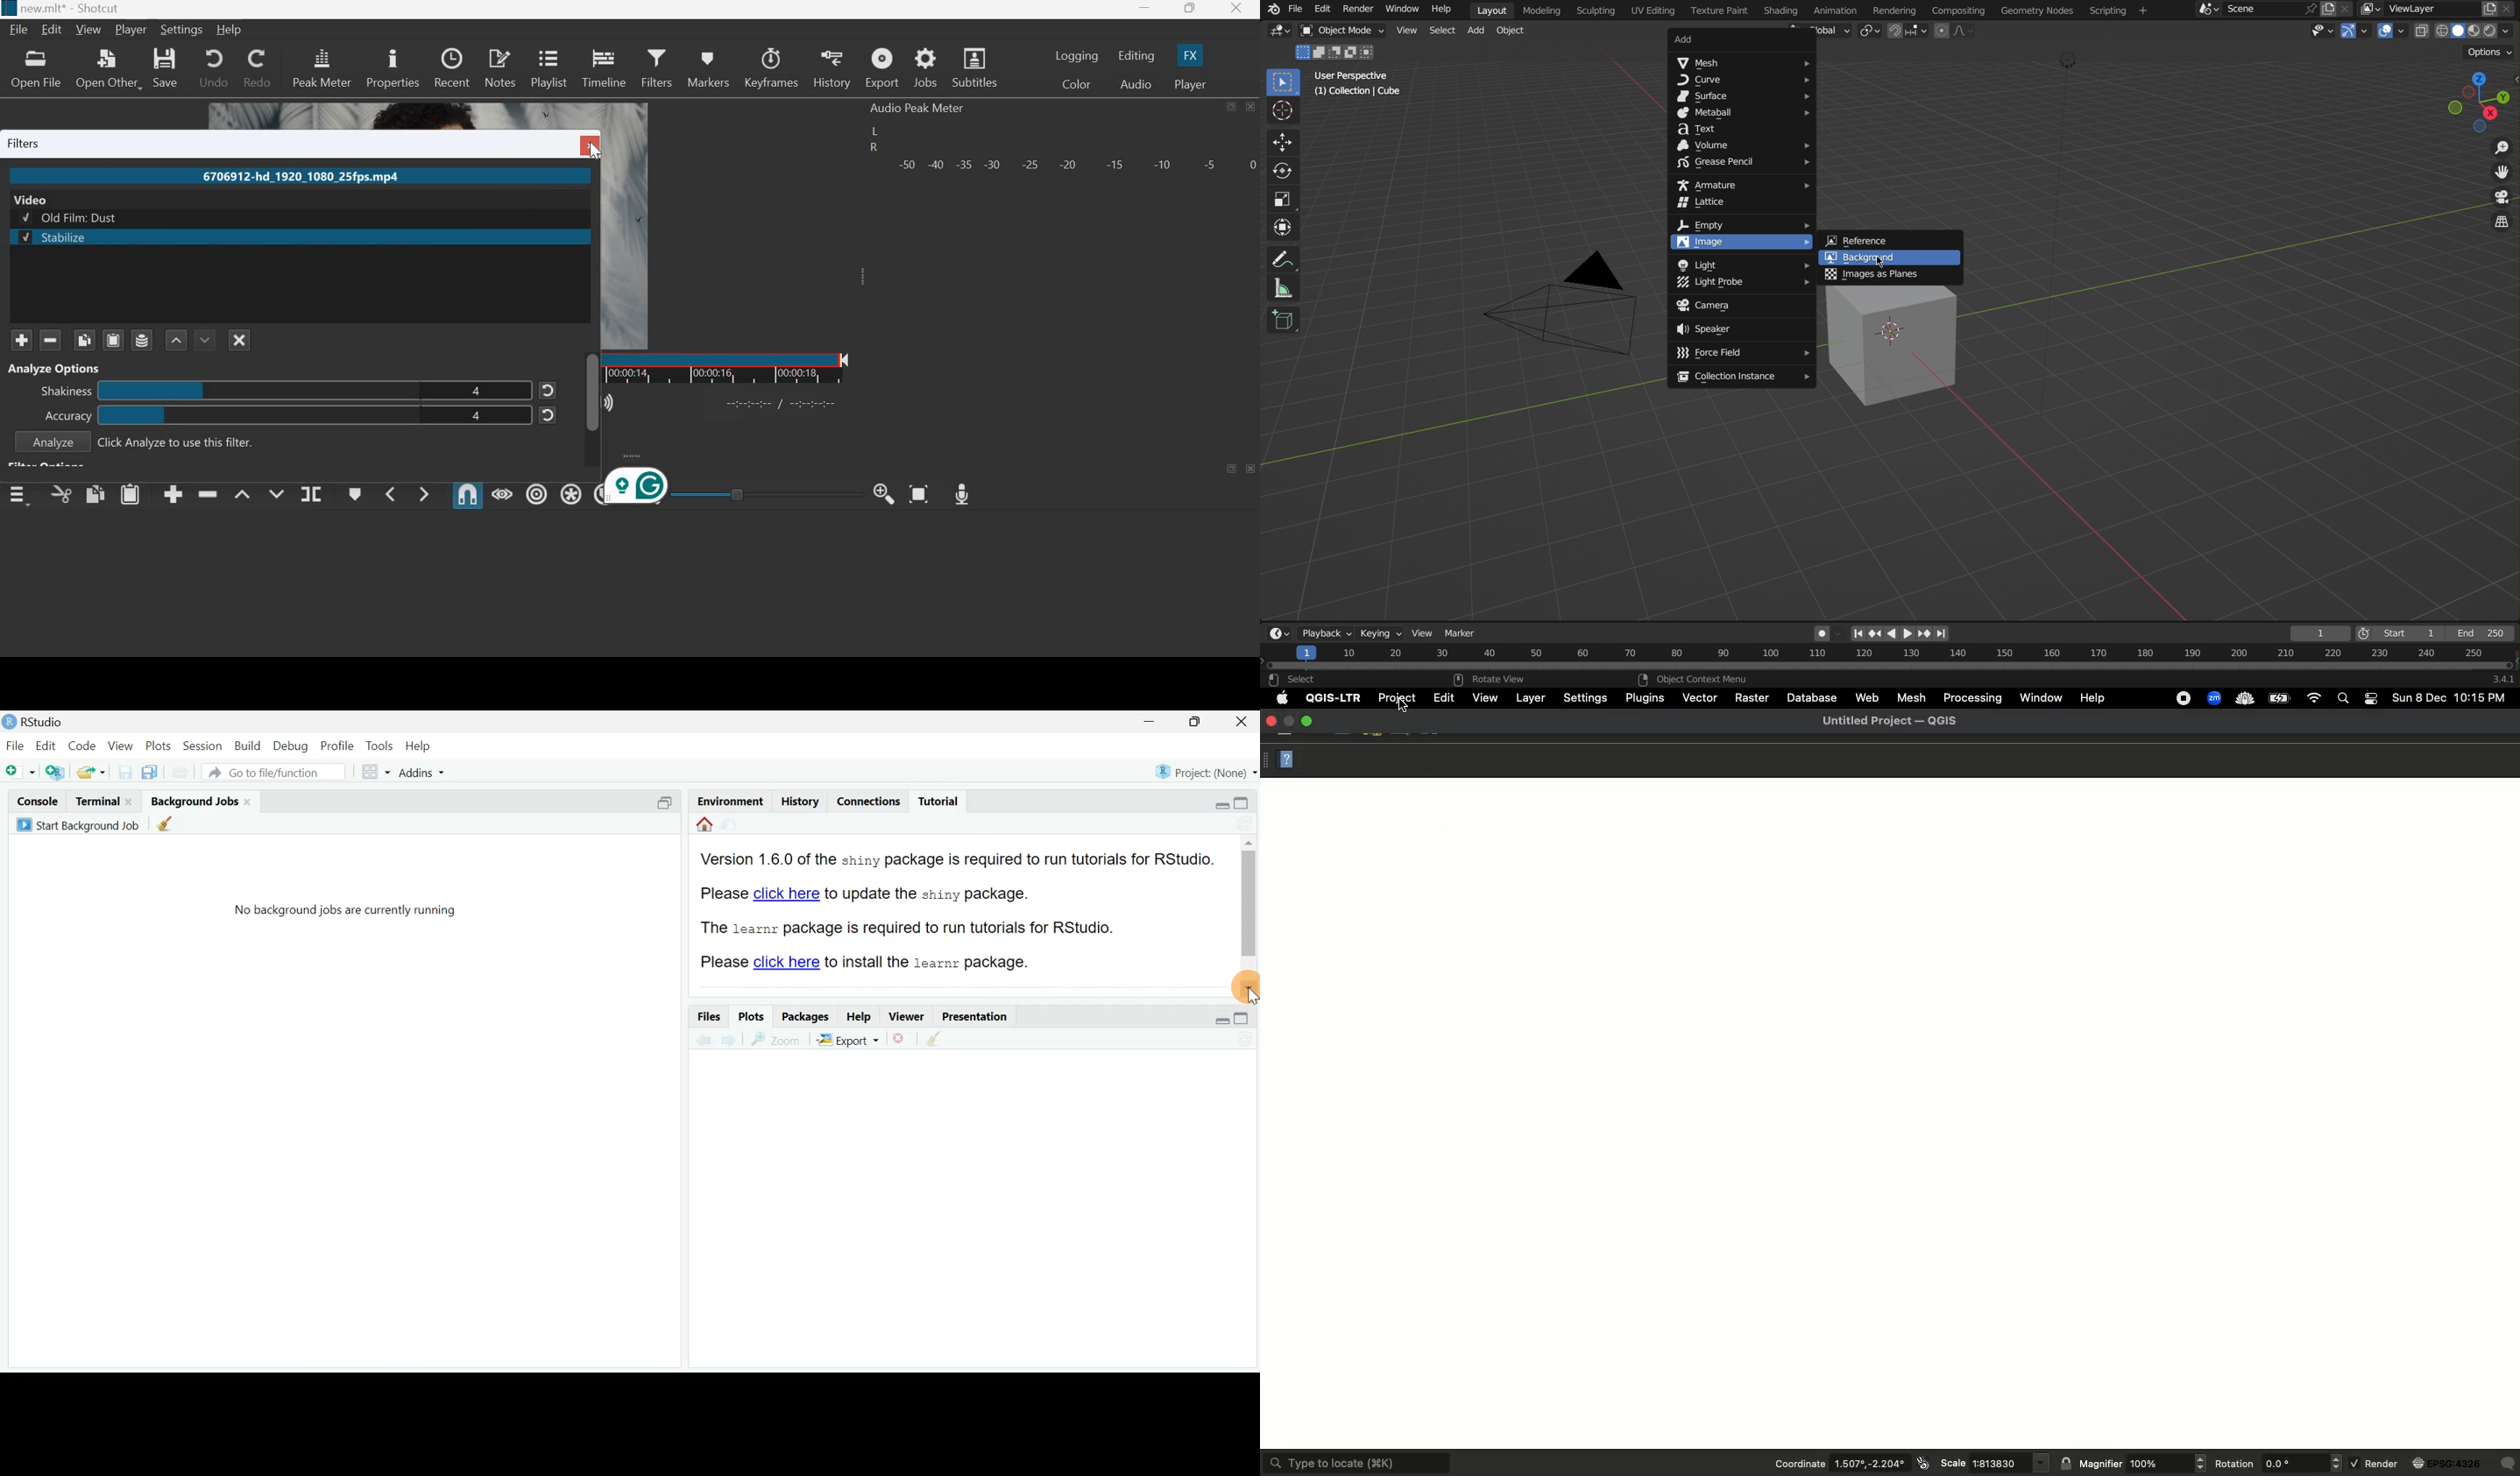 This screenshot has width=2520, height=1484. I want to click on Export, so click(848, 1041).